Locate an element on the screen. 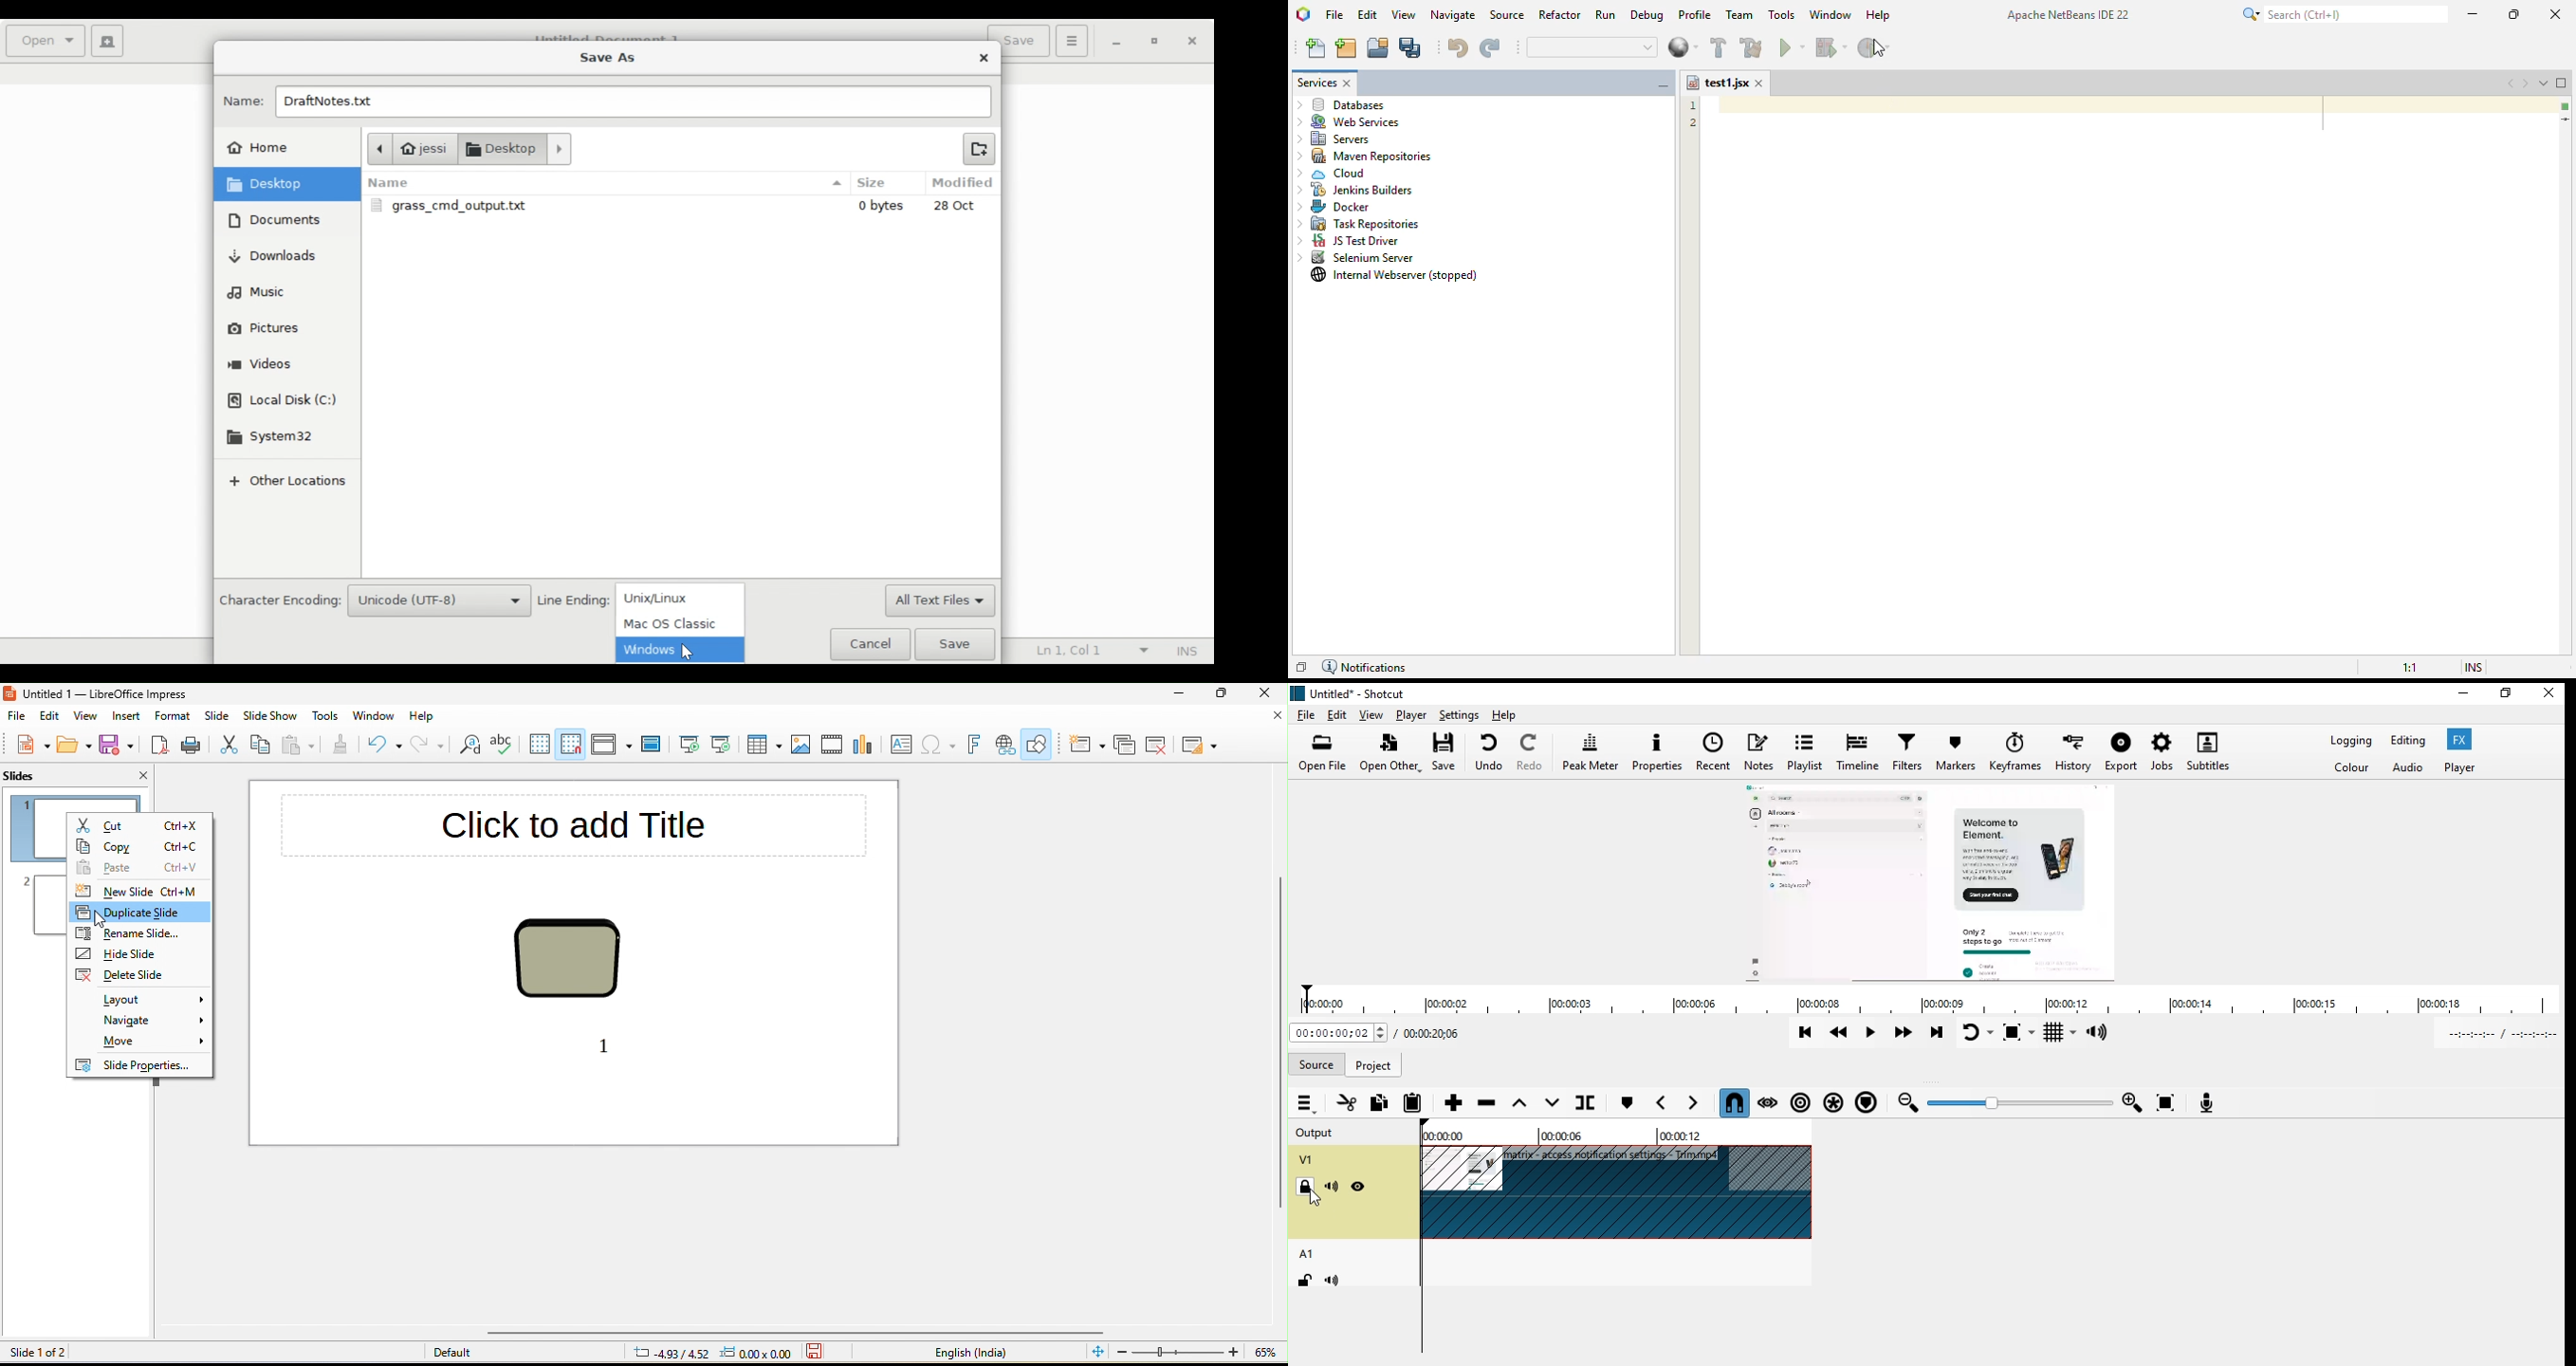  hide is located at coordinates (1359, 1187).